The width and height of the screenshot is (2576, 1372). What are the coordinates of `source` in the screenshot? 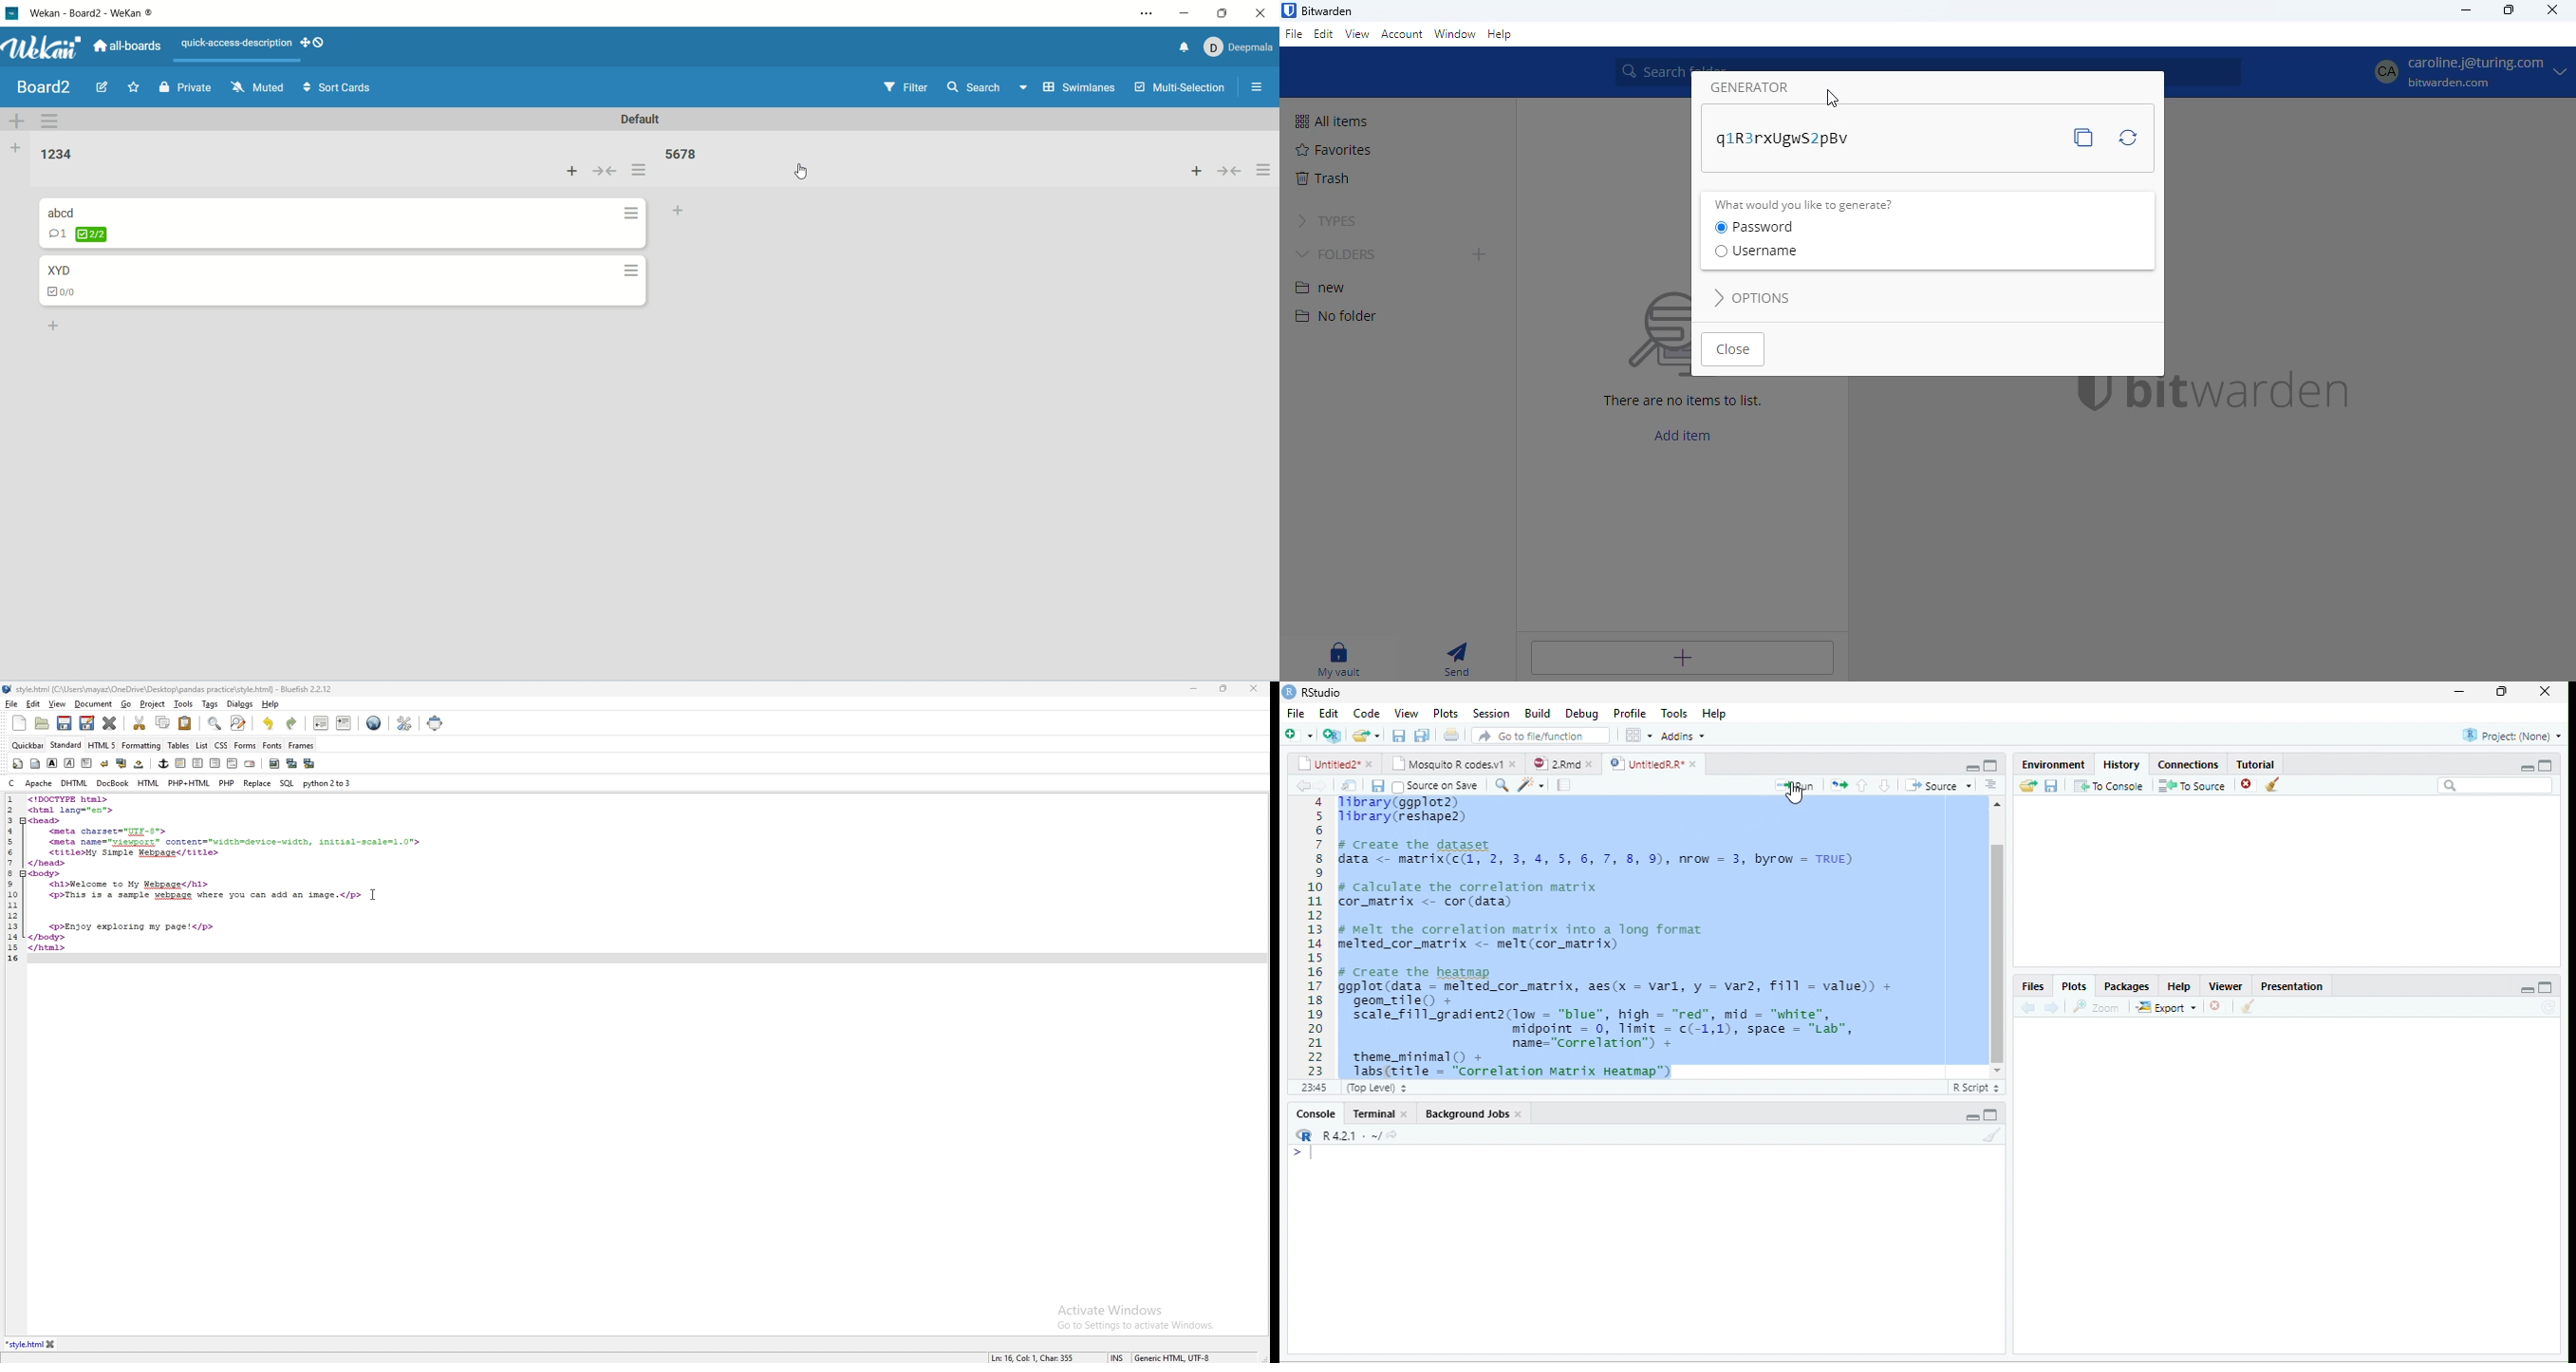 It's located at (1941, 785).